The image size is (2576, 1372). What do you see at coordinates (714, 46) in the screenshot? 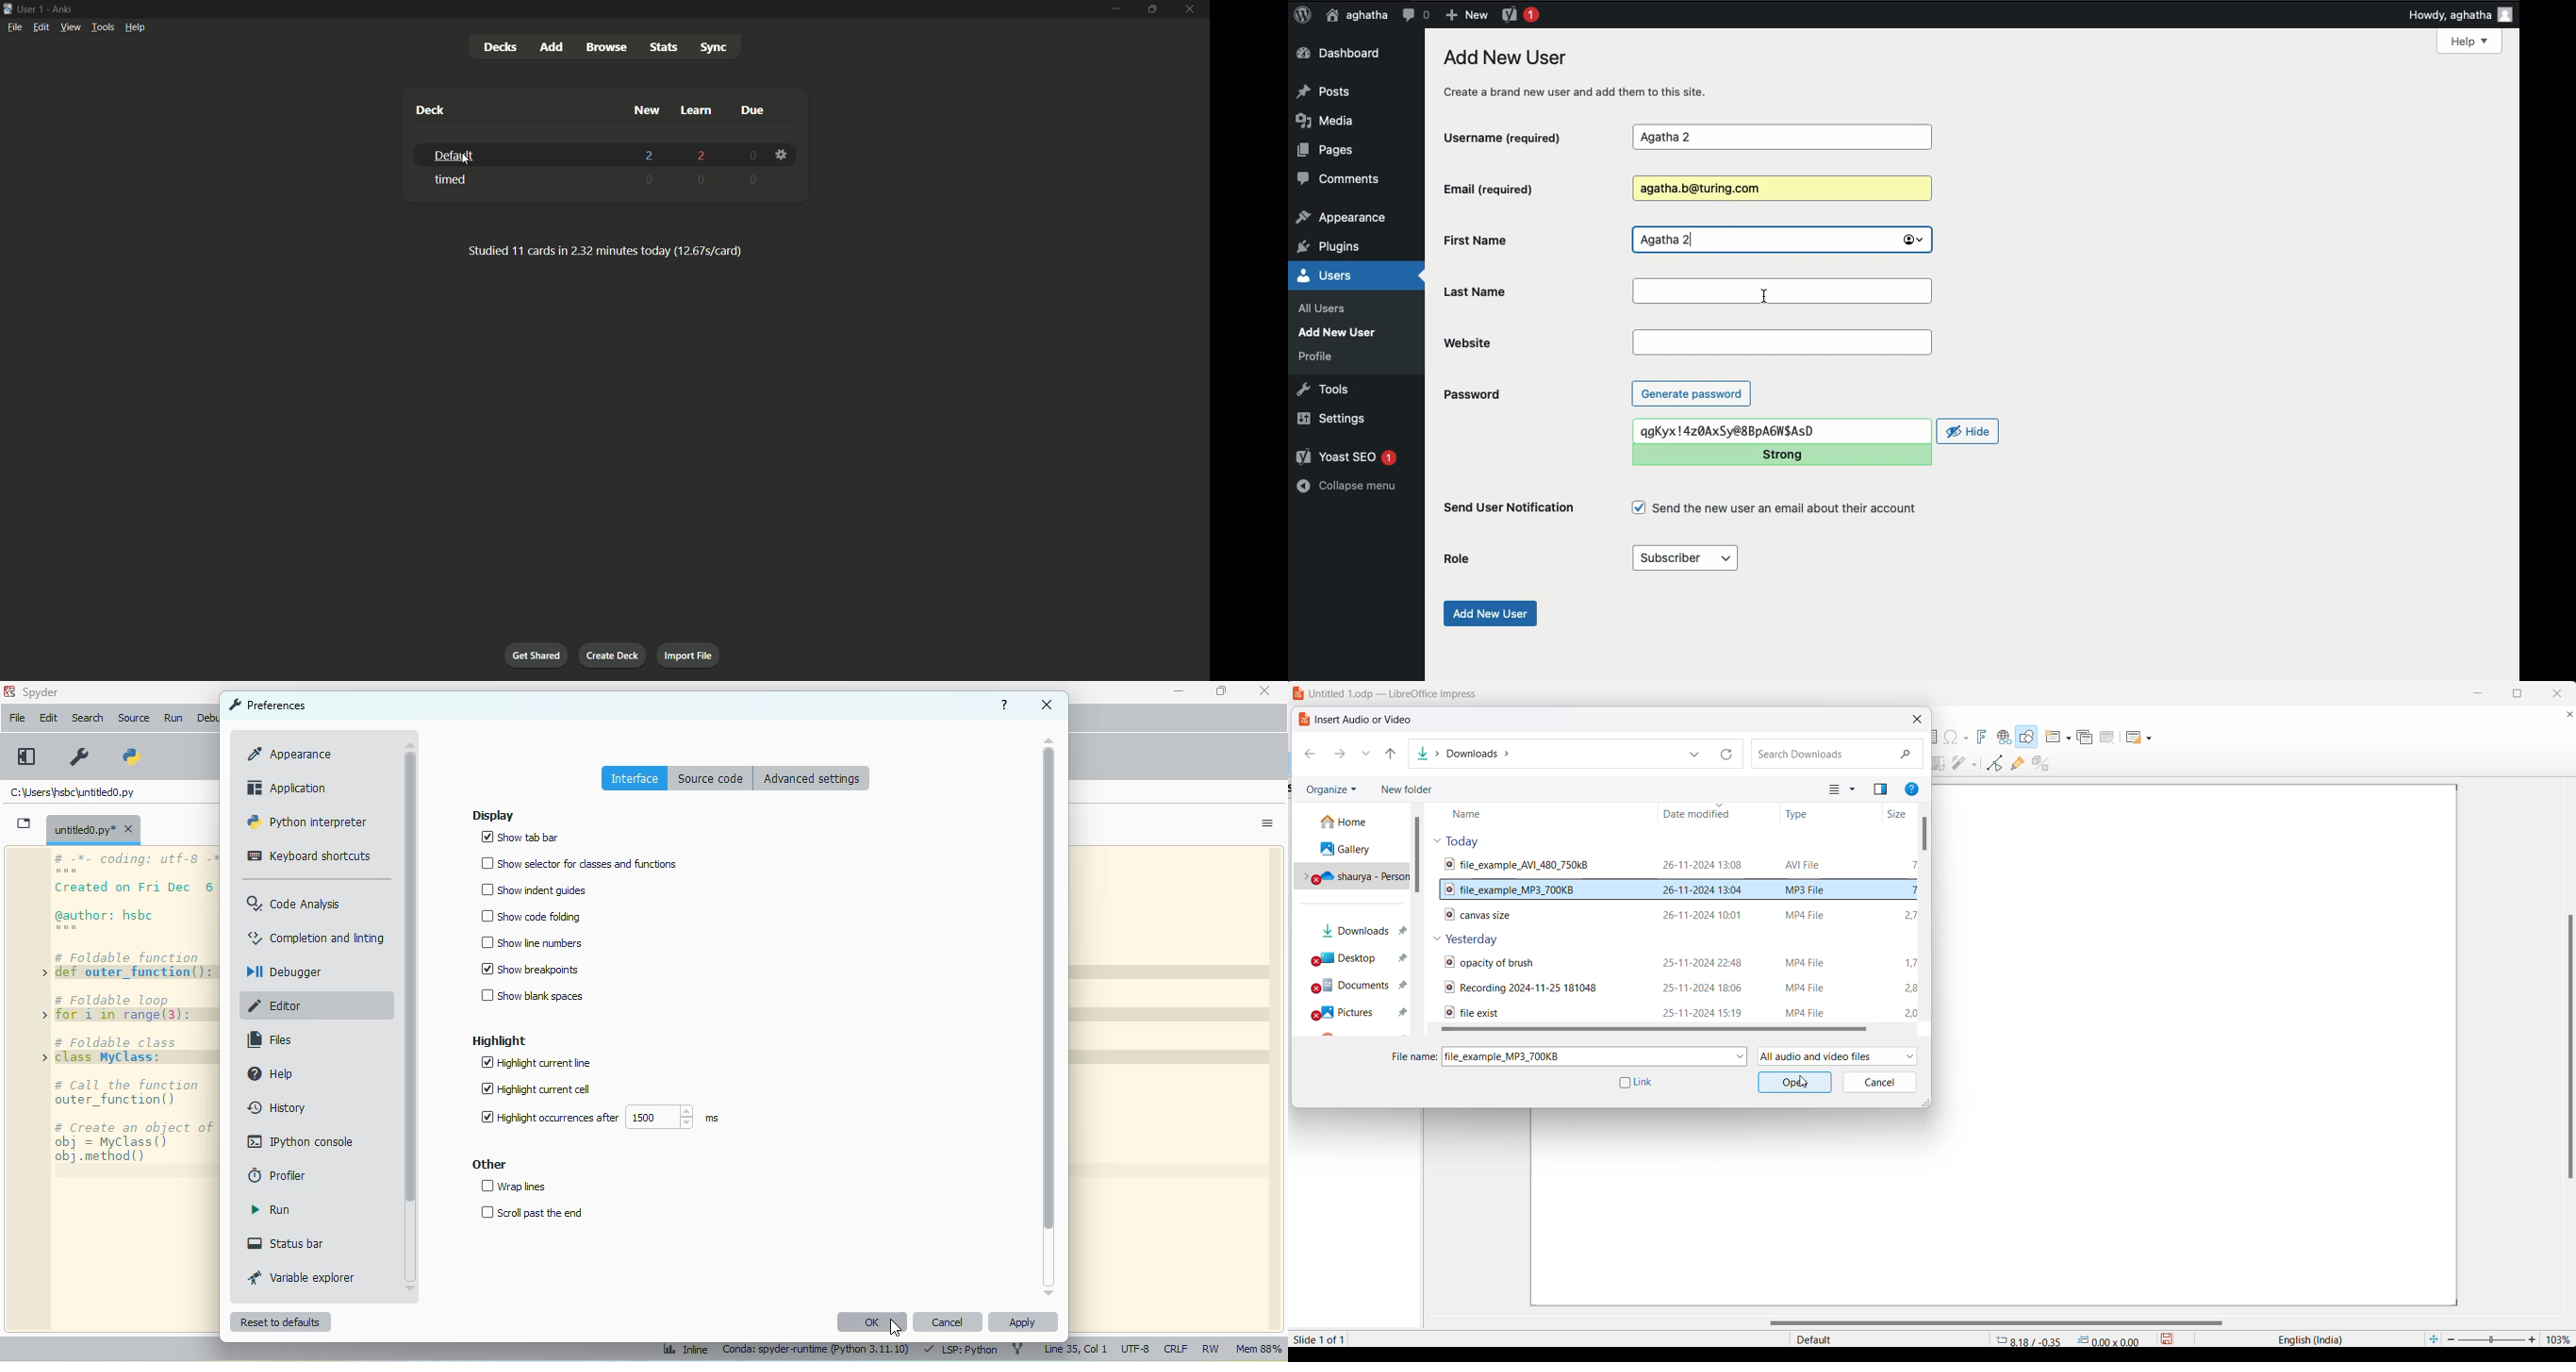
I see `sync` at bounding box center [714, 46].